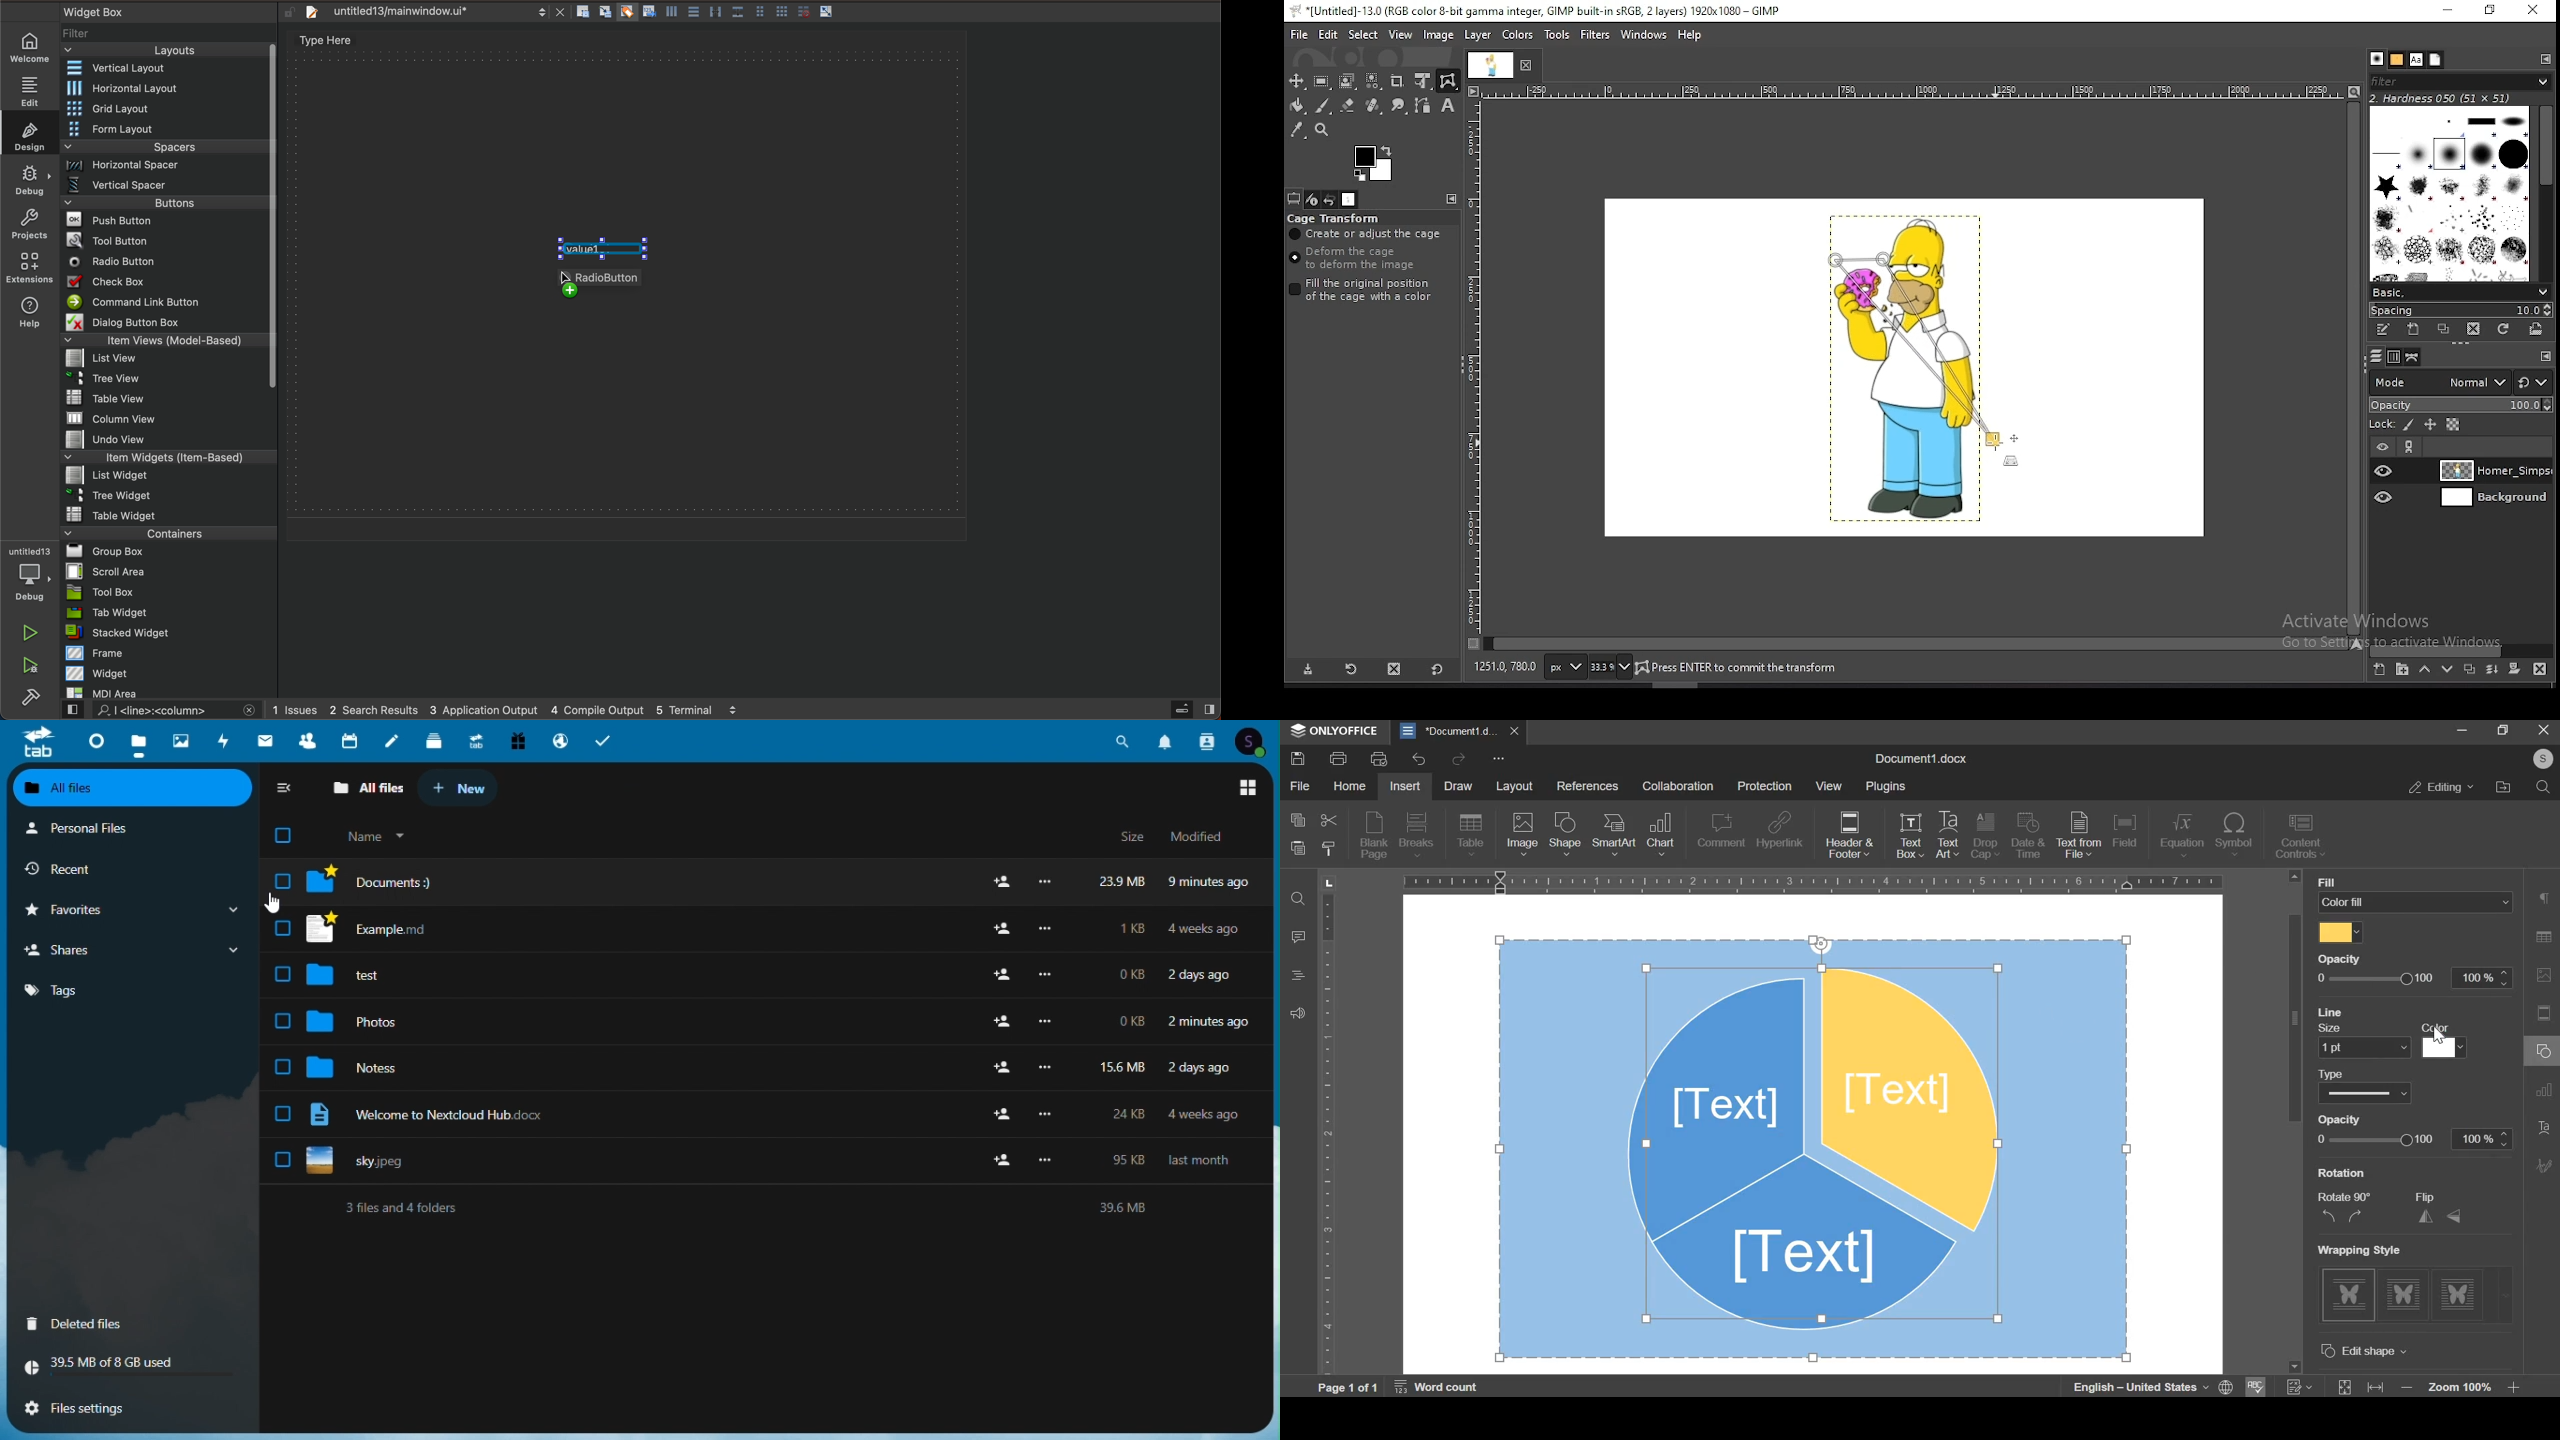 This screenshot has width=2576, height=1456. Describe the element at coordinates (2416, 331) in the screenshot. I see `create a new brush` at that location.